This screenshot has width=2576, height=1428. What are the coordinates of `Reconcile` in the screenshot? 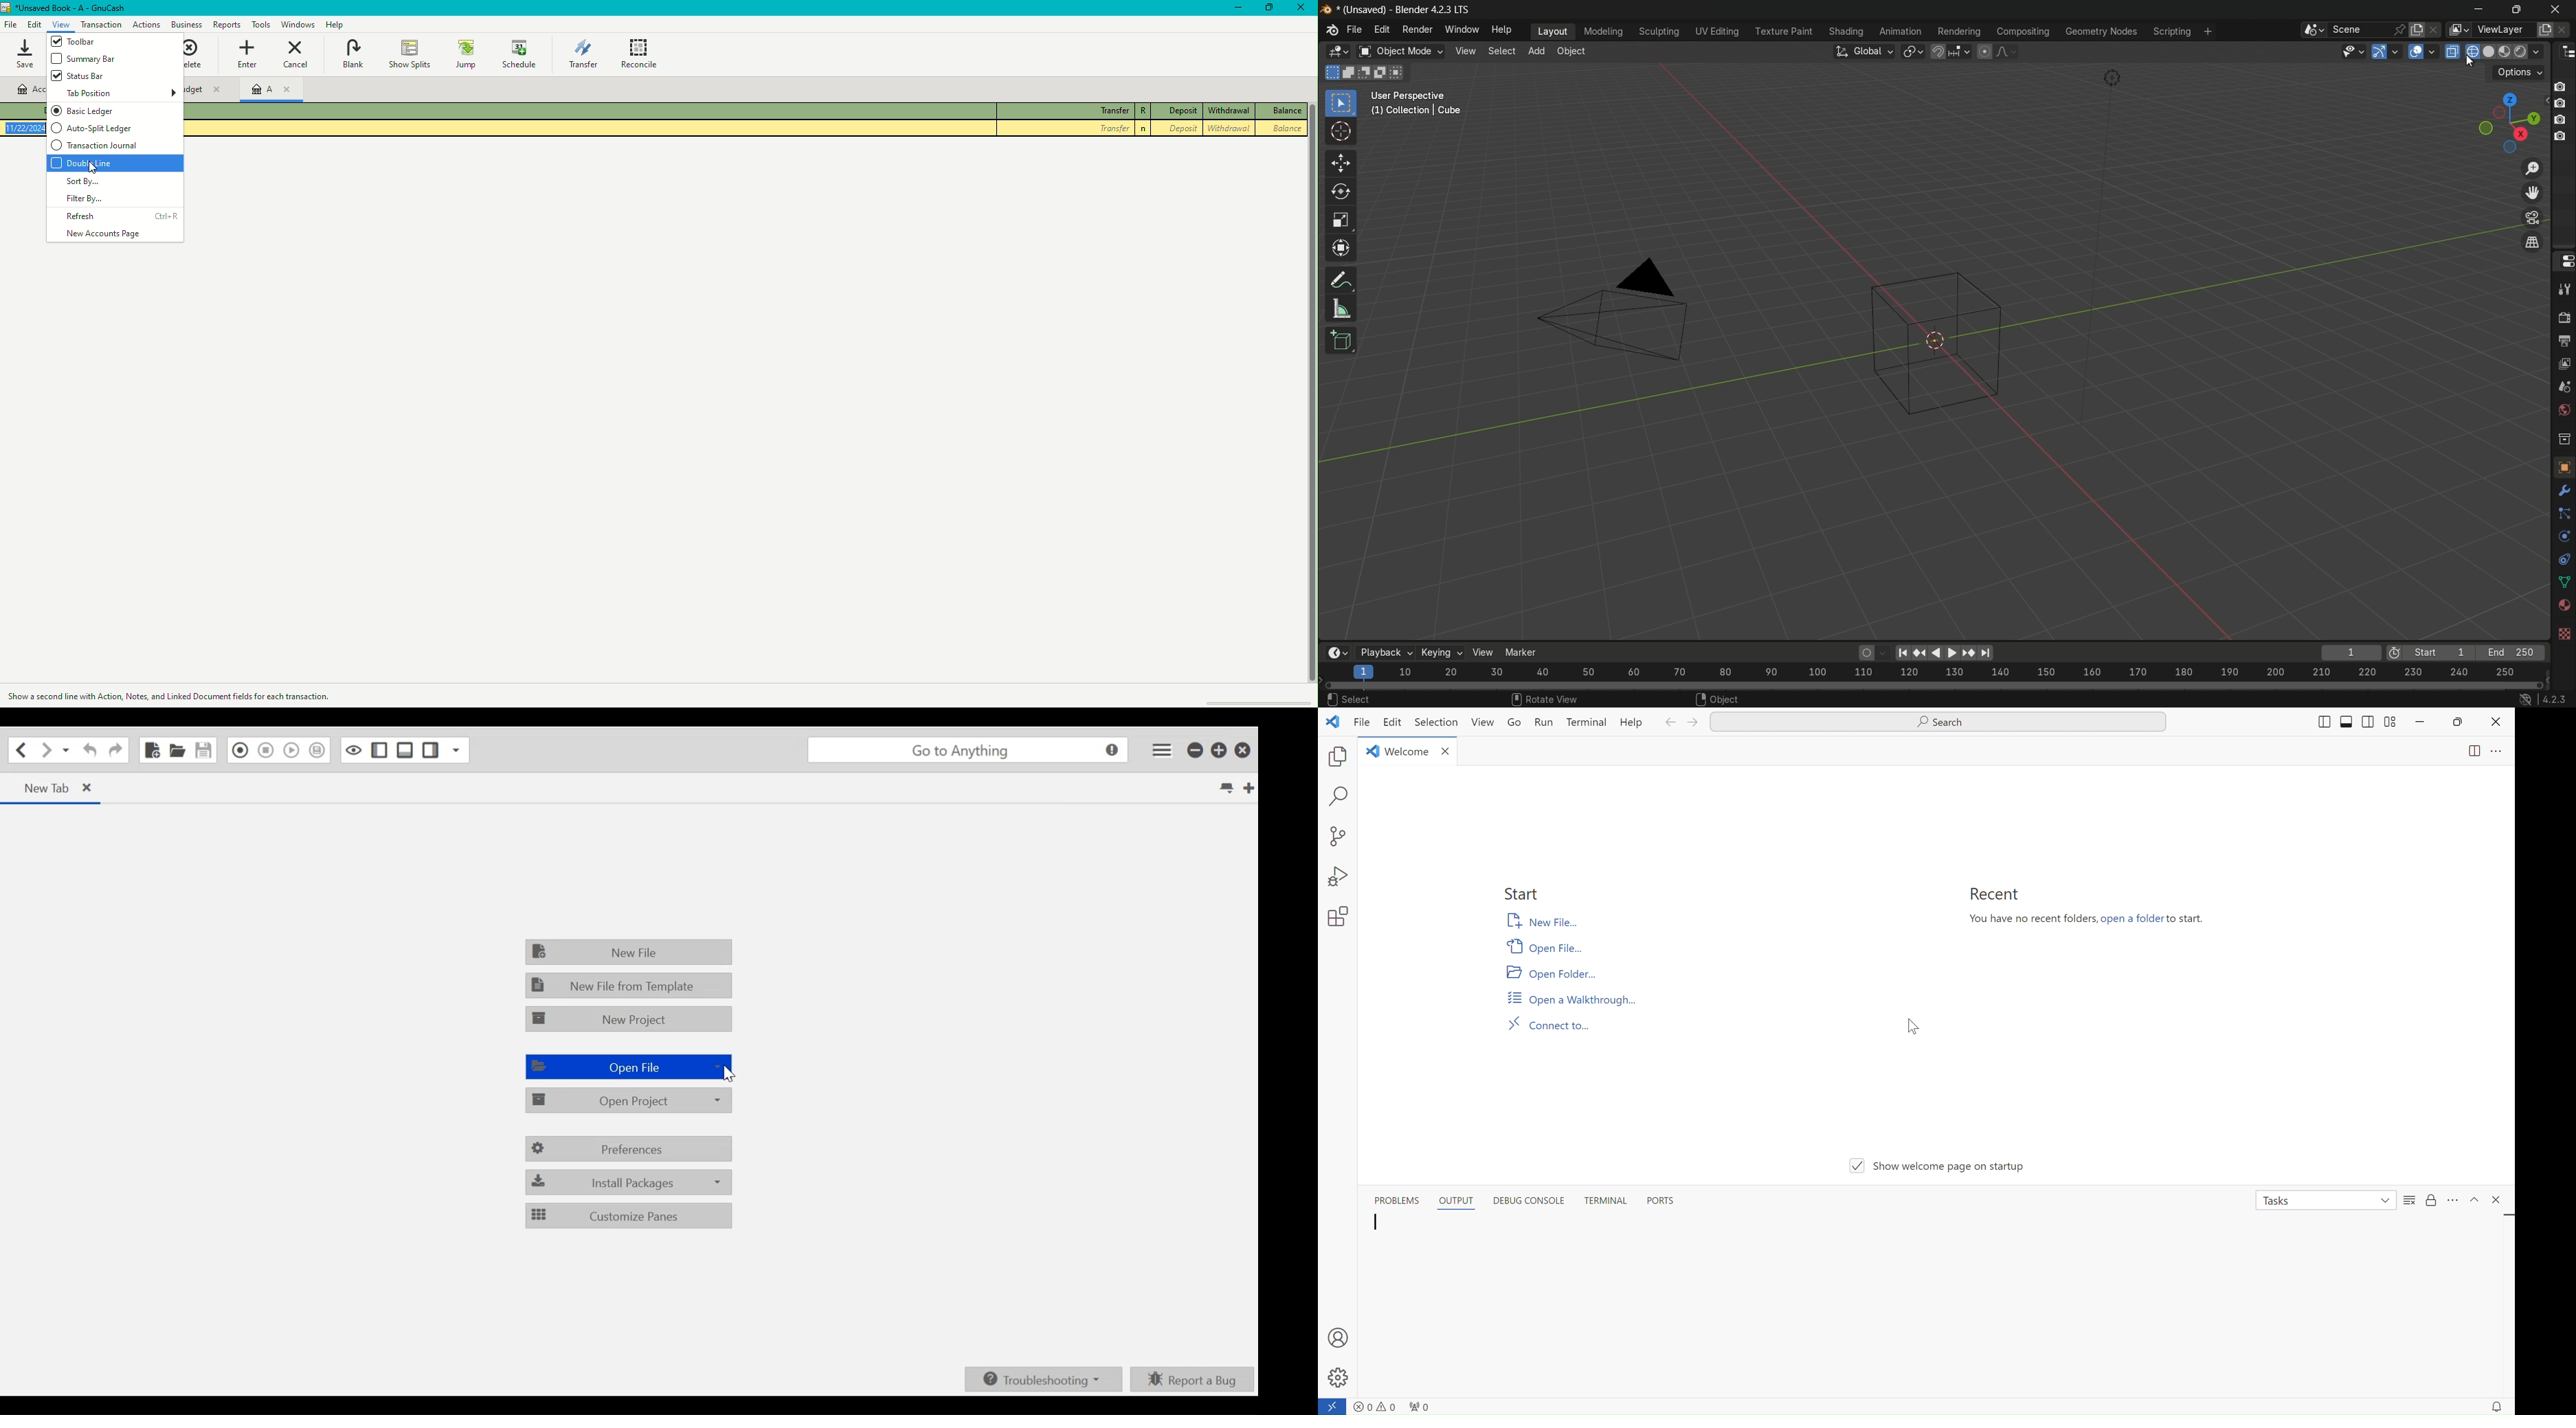 It's located at (642, 54).